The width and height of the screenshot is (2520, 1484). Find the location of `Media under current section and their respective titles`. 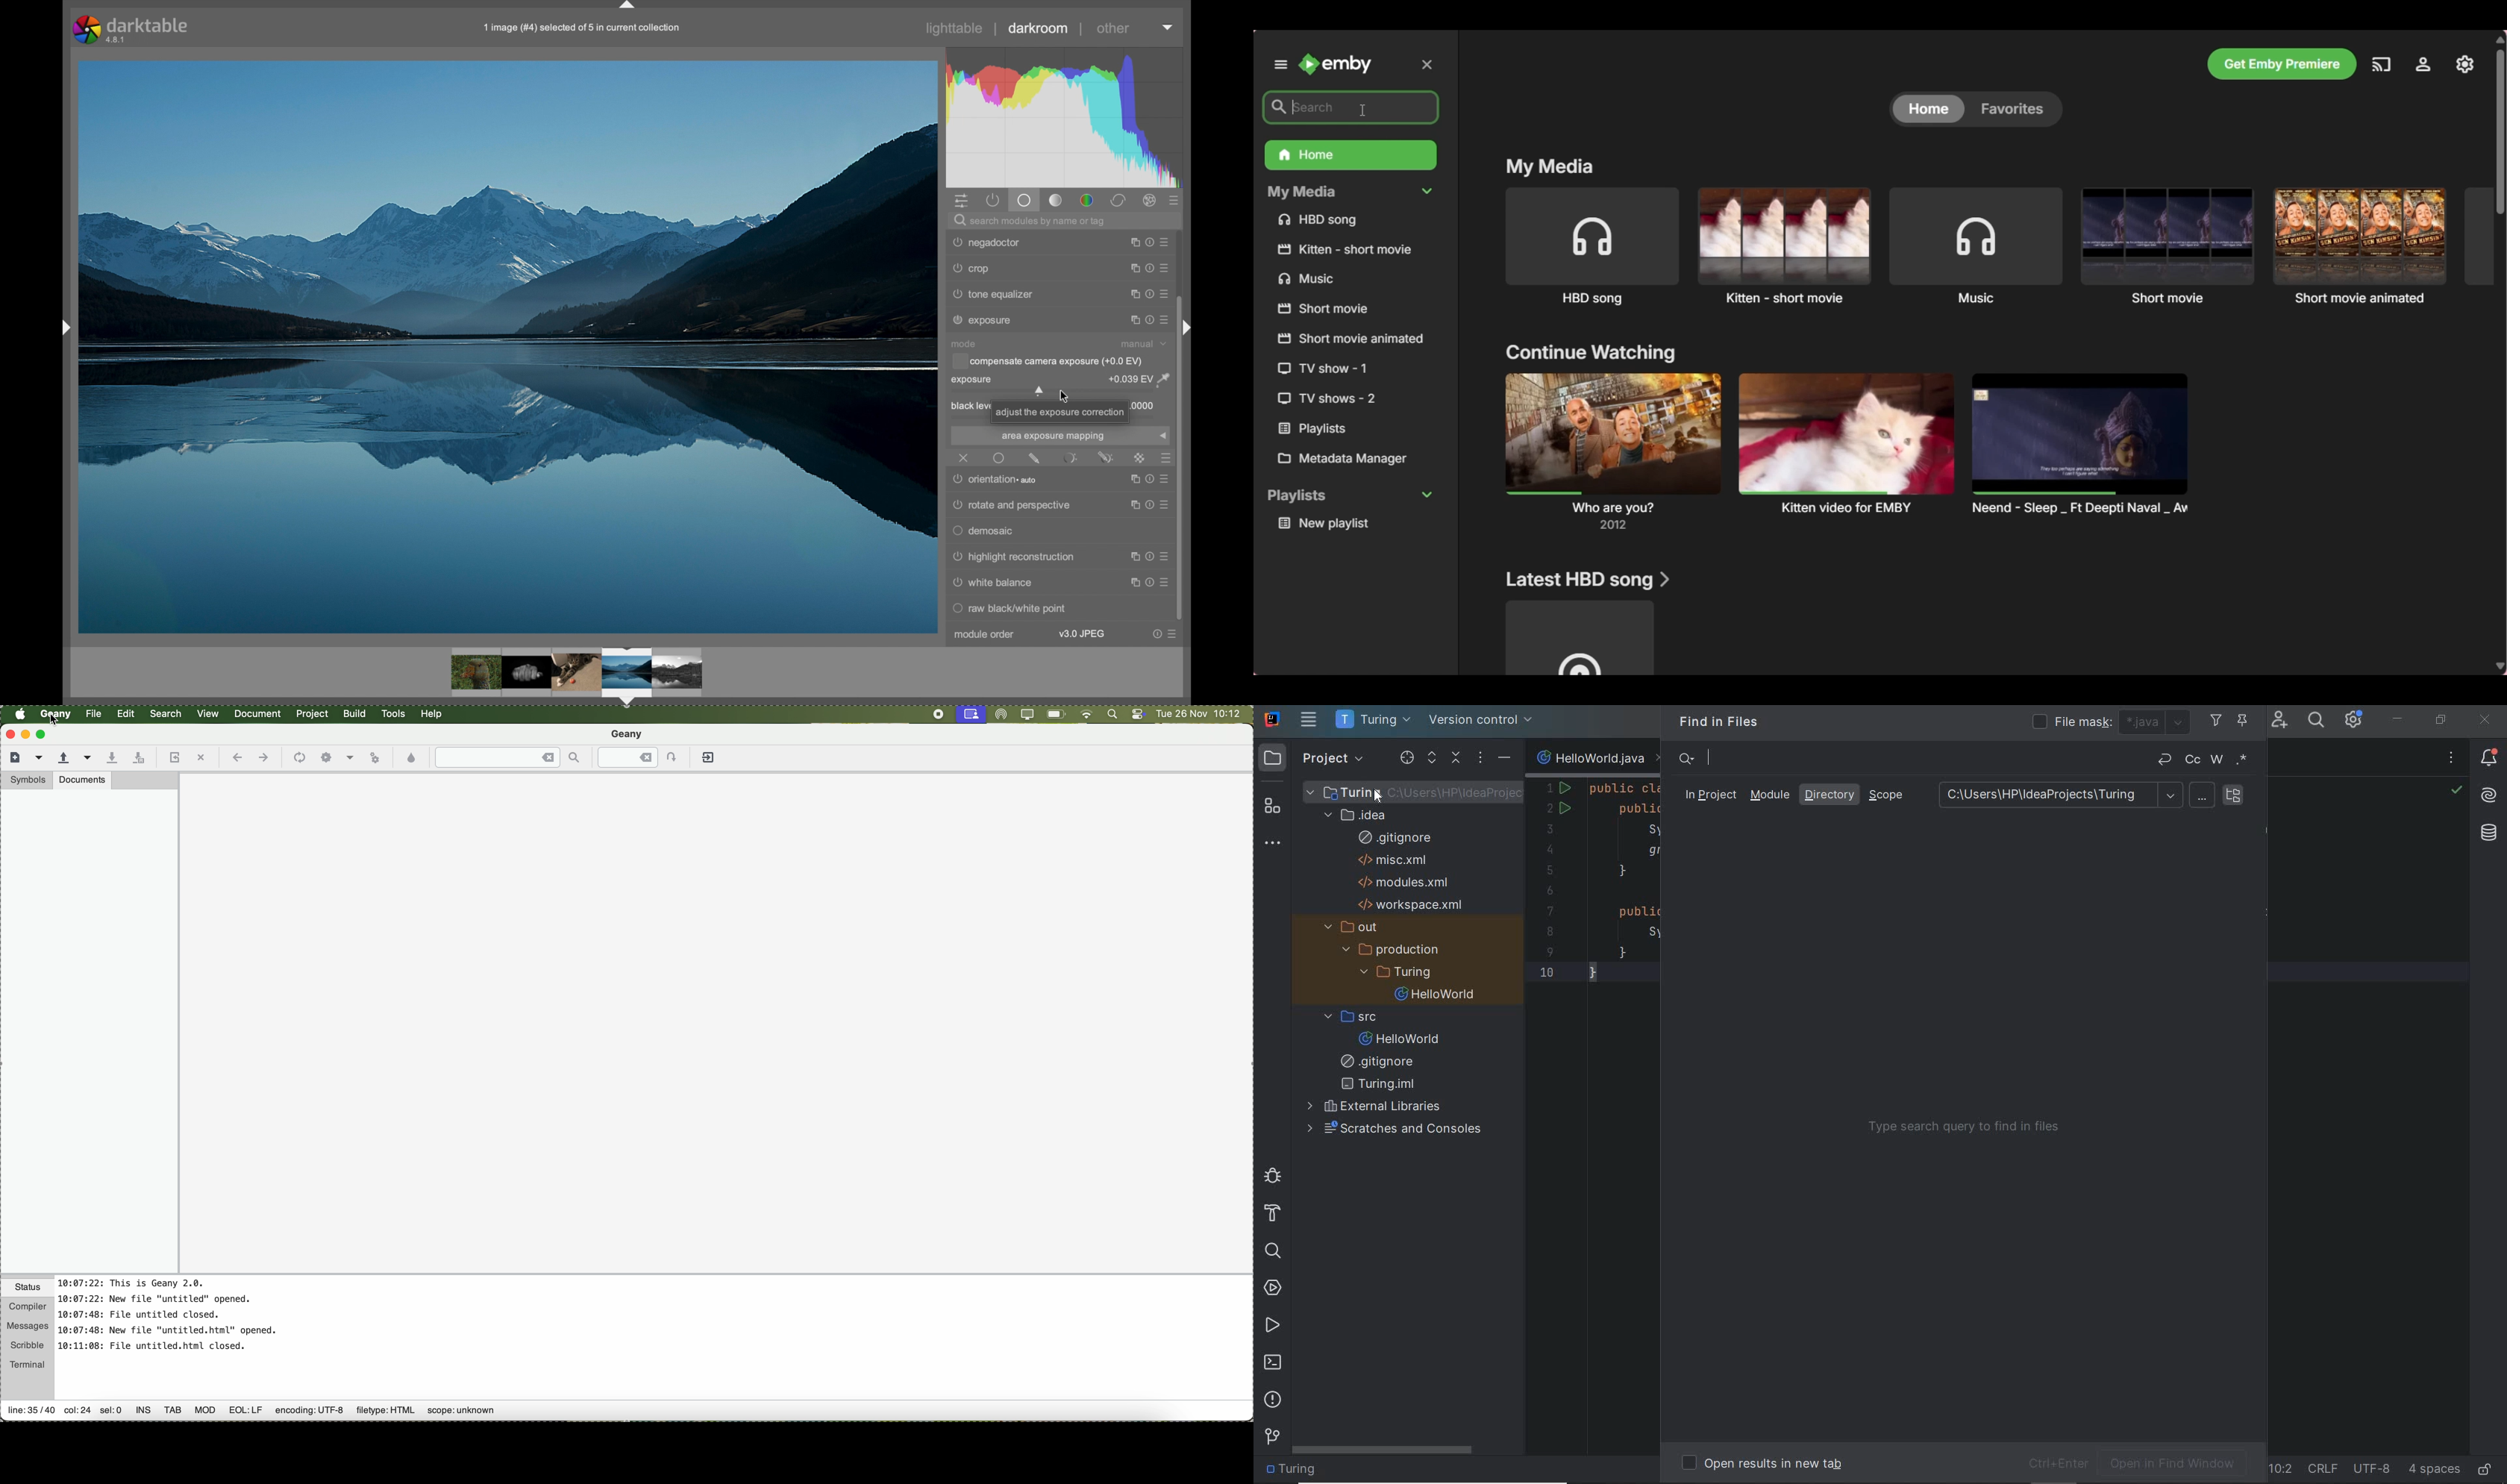

Media under current section and their respective titles is located at coordinates (1849, 450).